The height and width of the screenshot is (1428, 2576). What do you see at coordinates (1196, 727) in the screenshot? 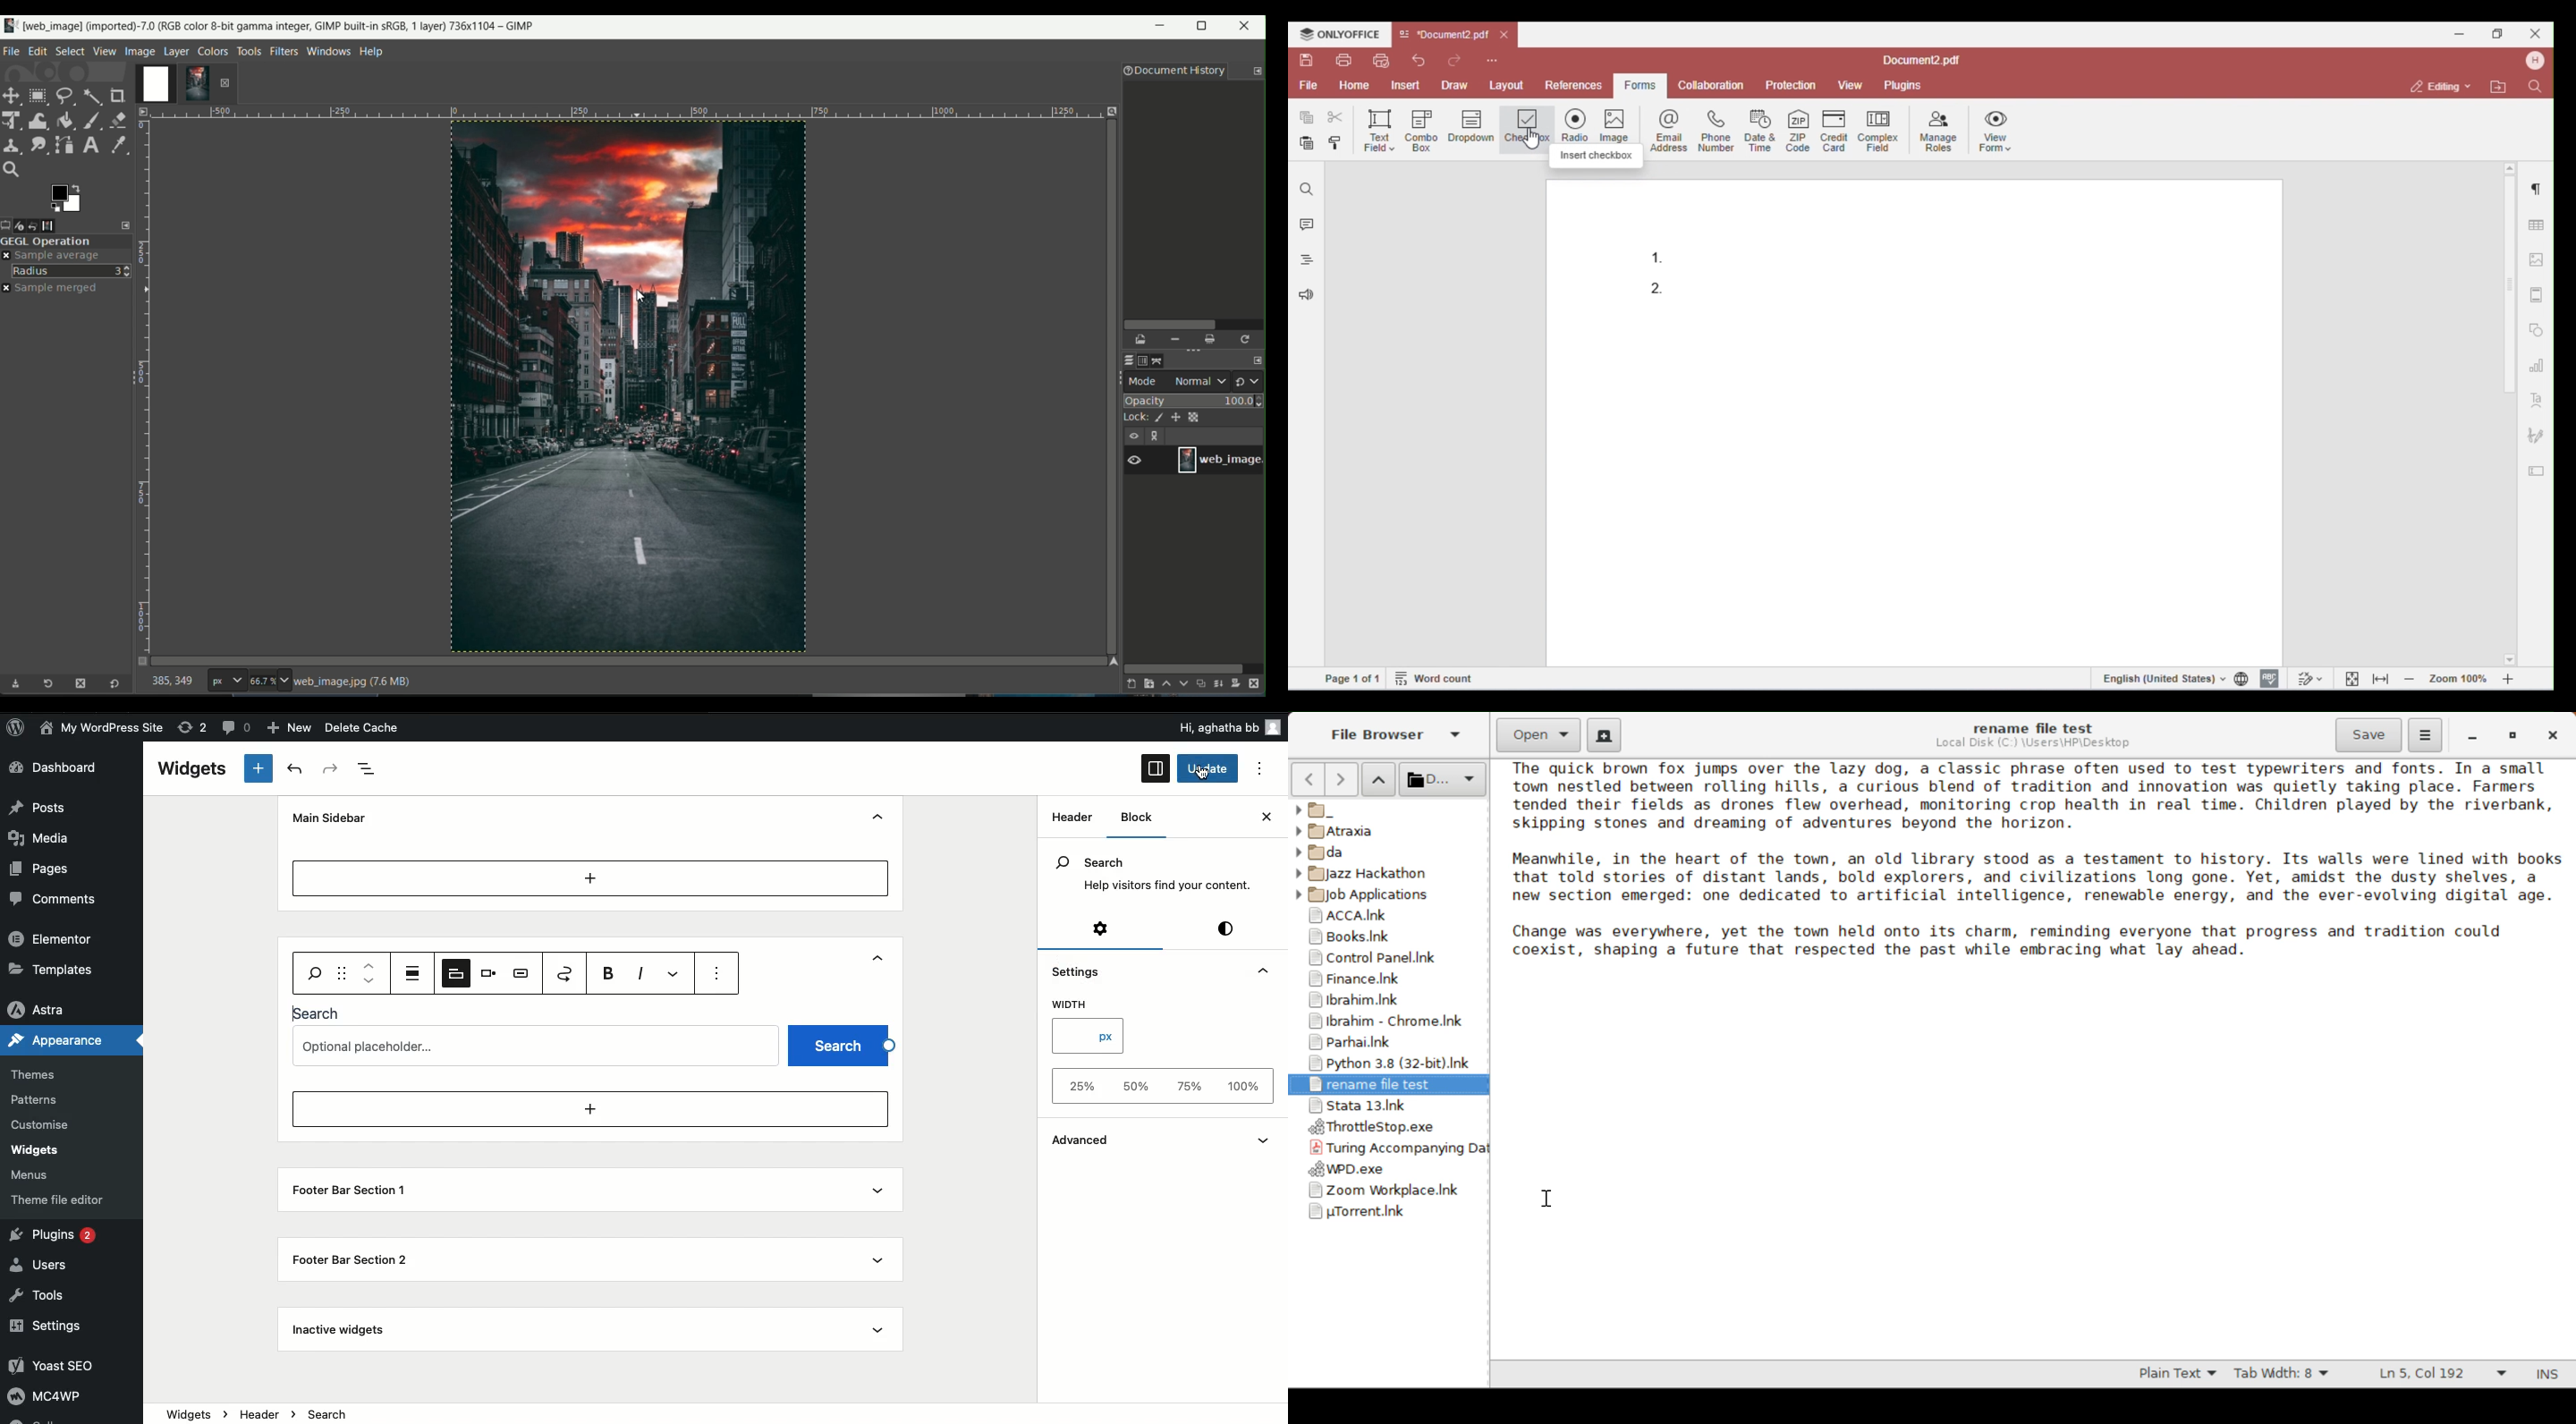
I see `` at bounding box center [1196, 727].